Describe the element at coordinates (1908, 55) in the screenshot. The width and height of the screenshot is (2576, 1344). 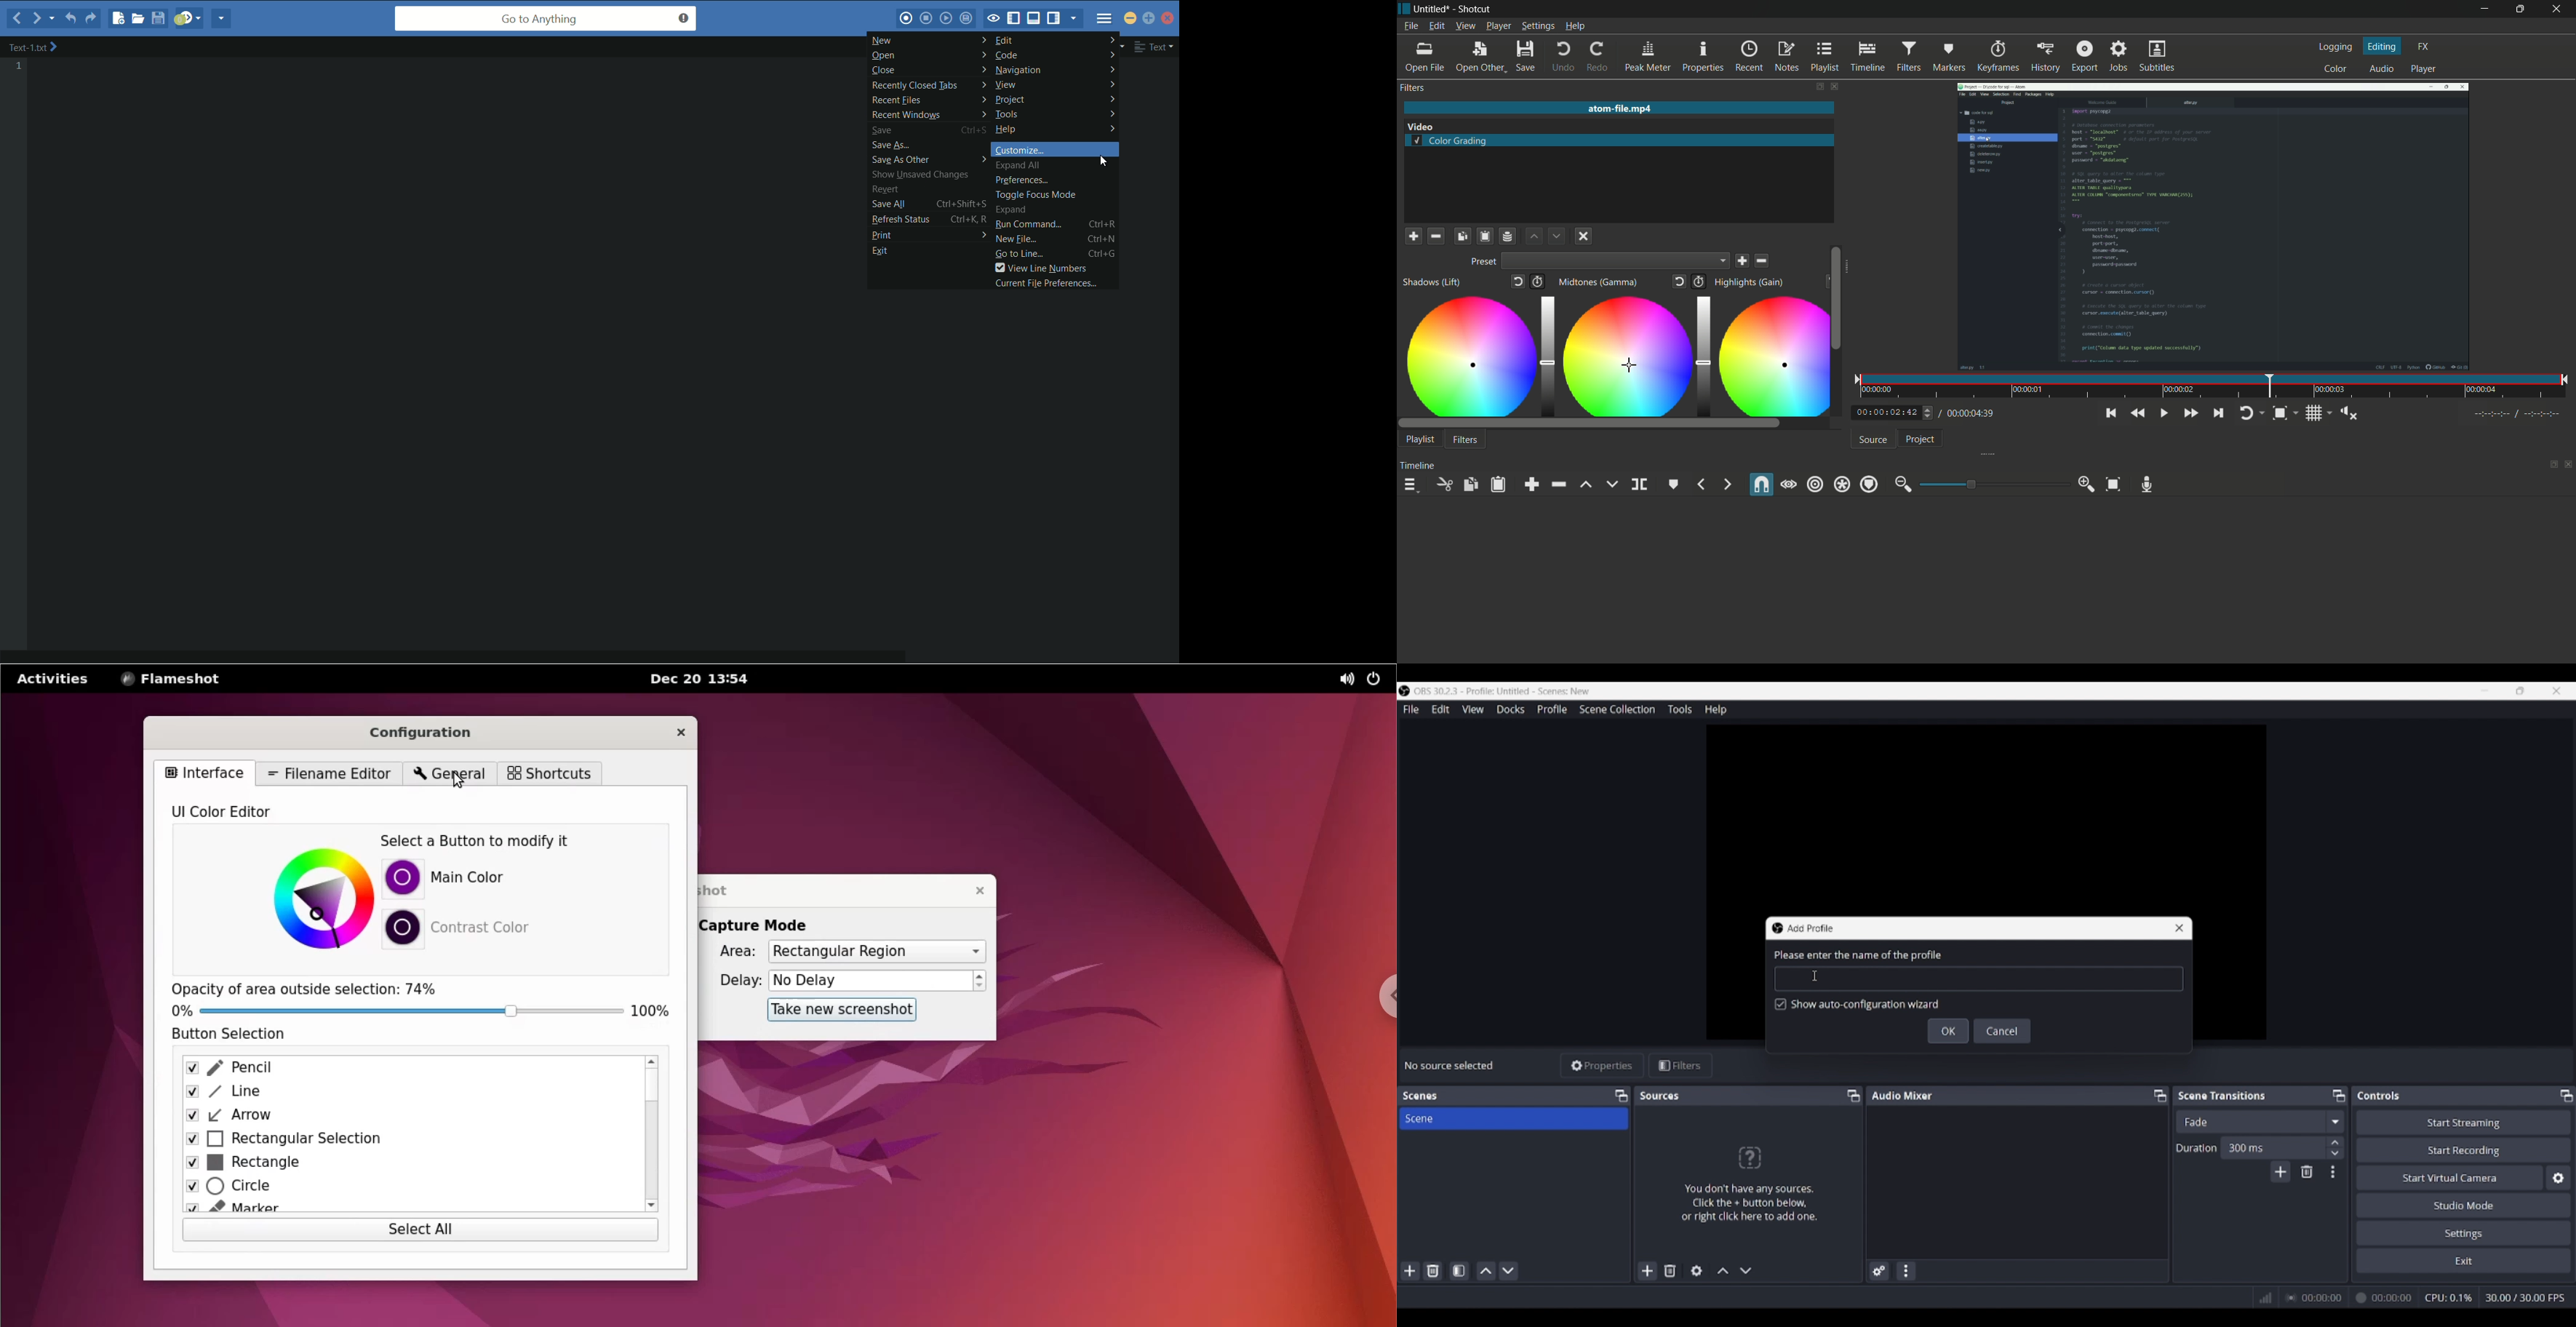
I see `filters` at that location.